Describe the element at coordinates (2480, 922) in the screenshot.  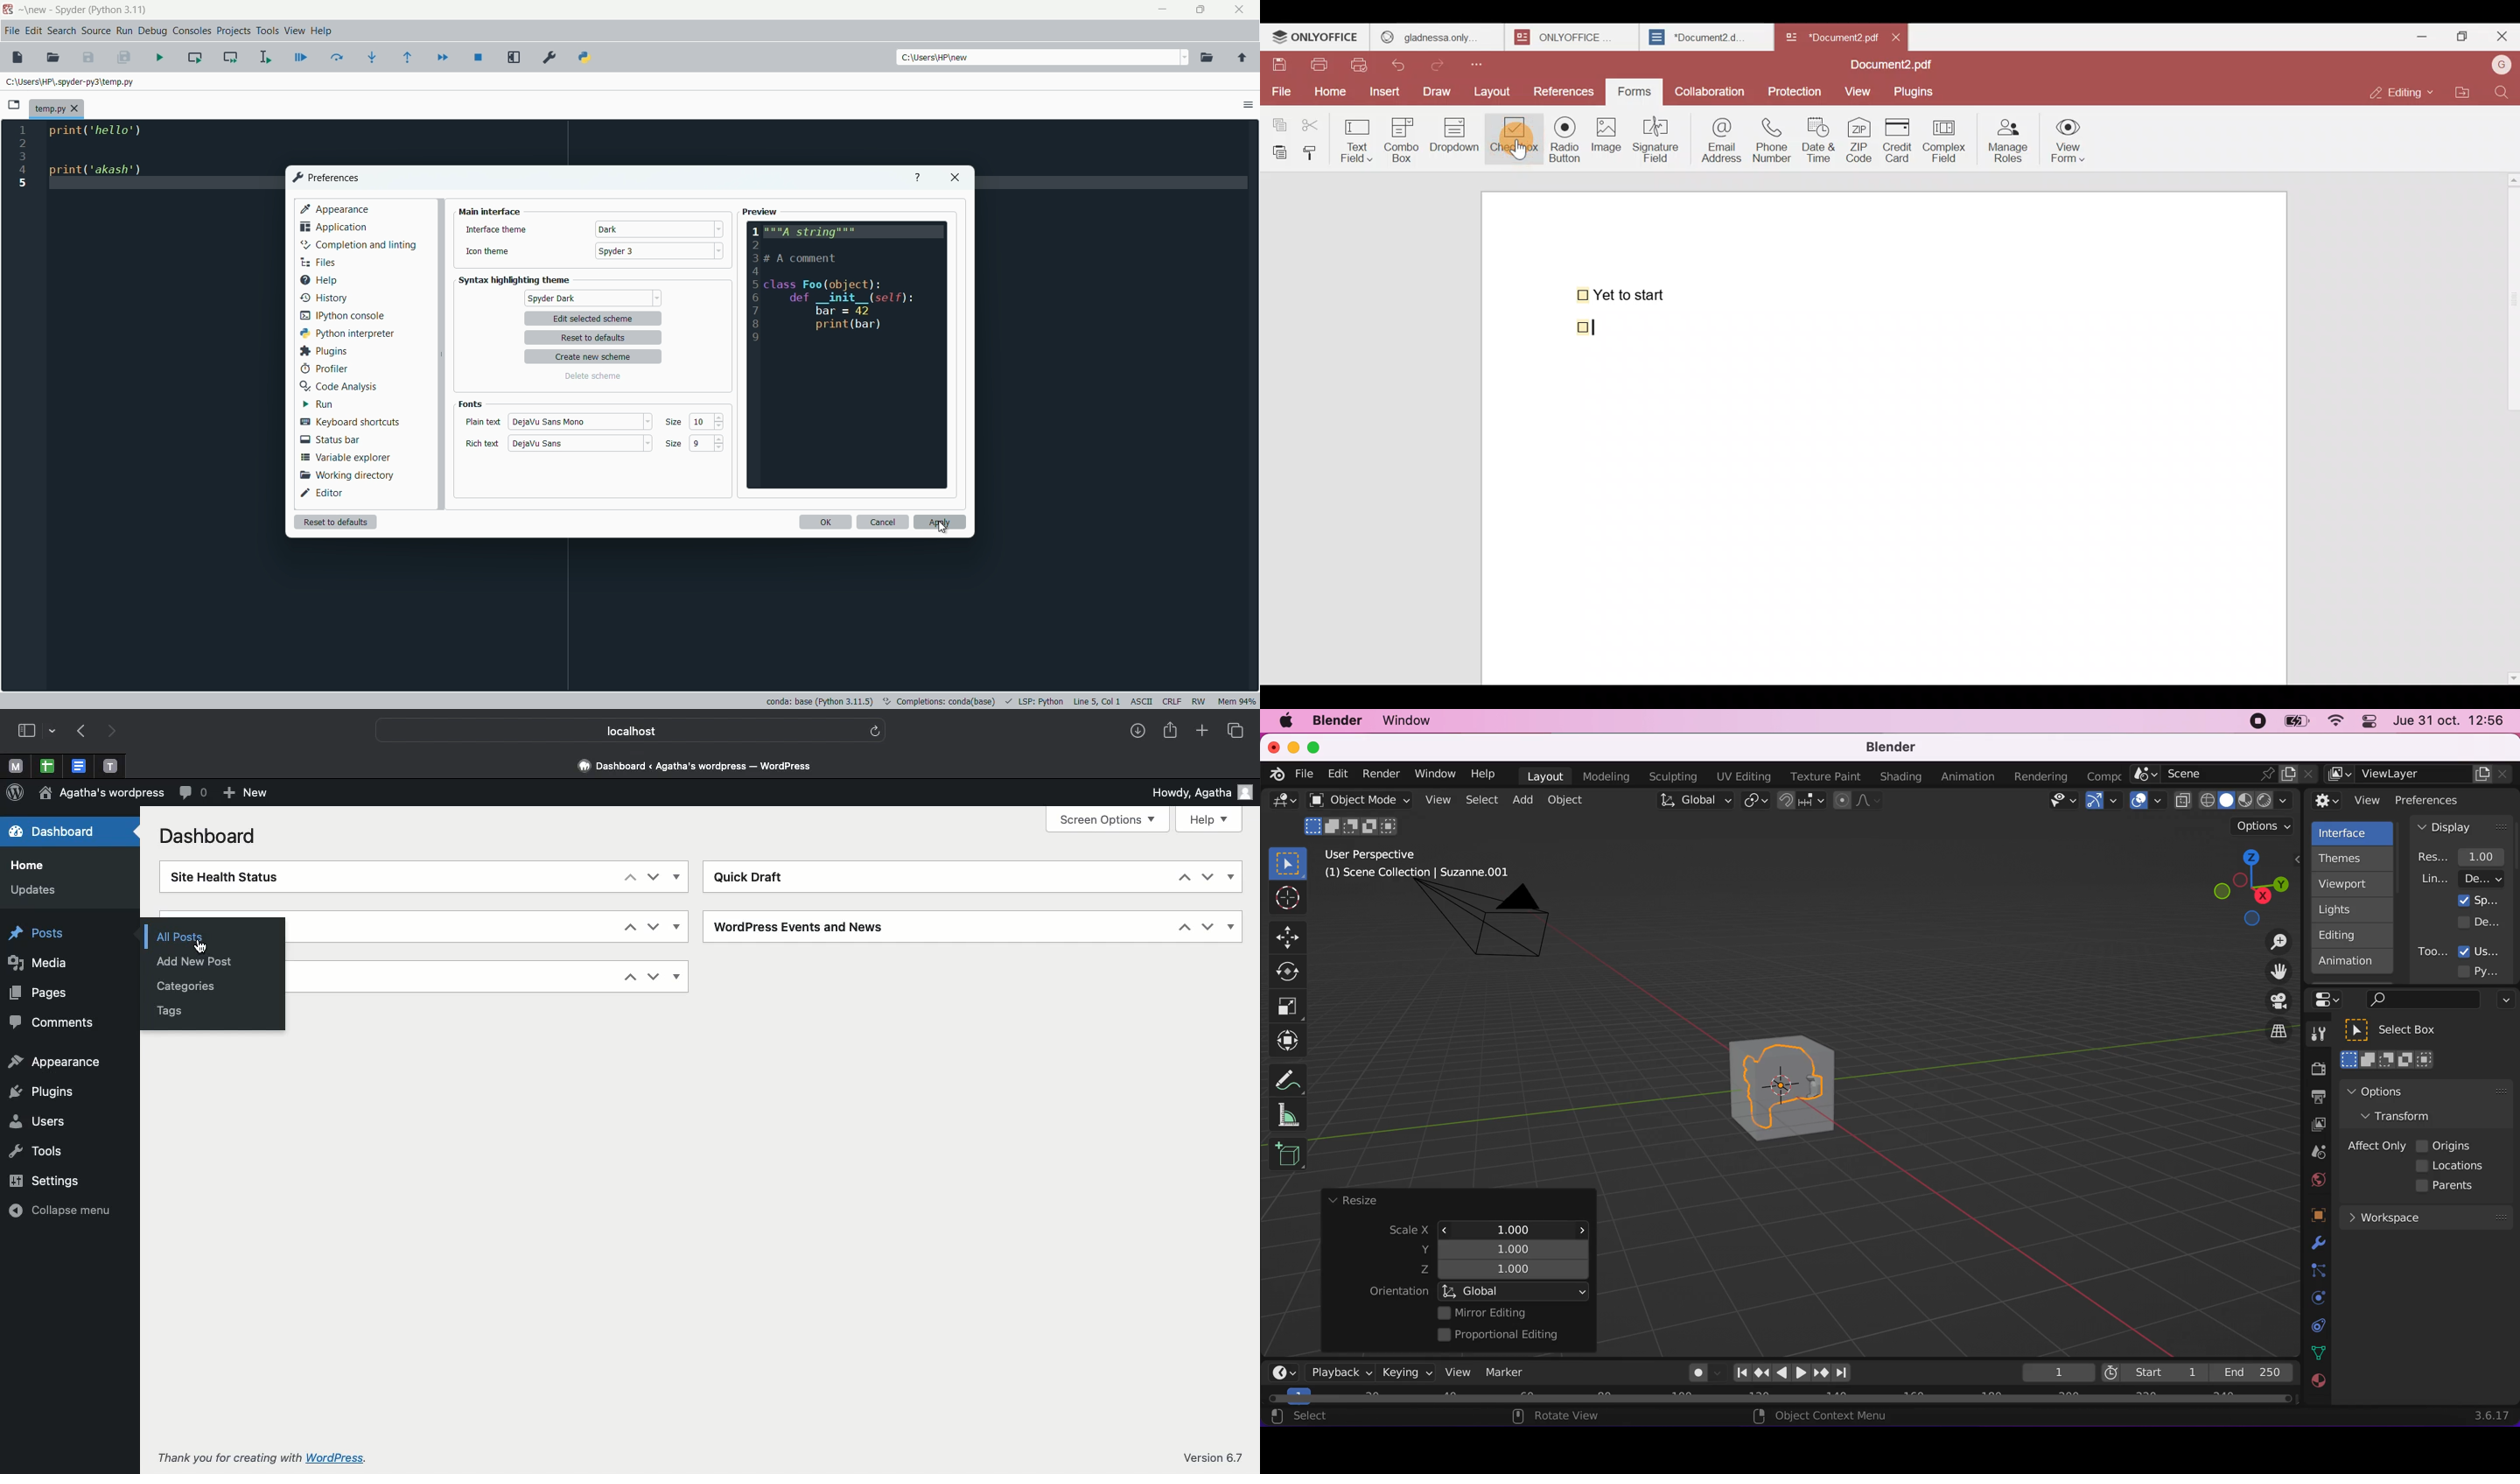
I see `developer extras` at that location.